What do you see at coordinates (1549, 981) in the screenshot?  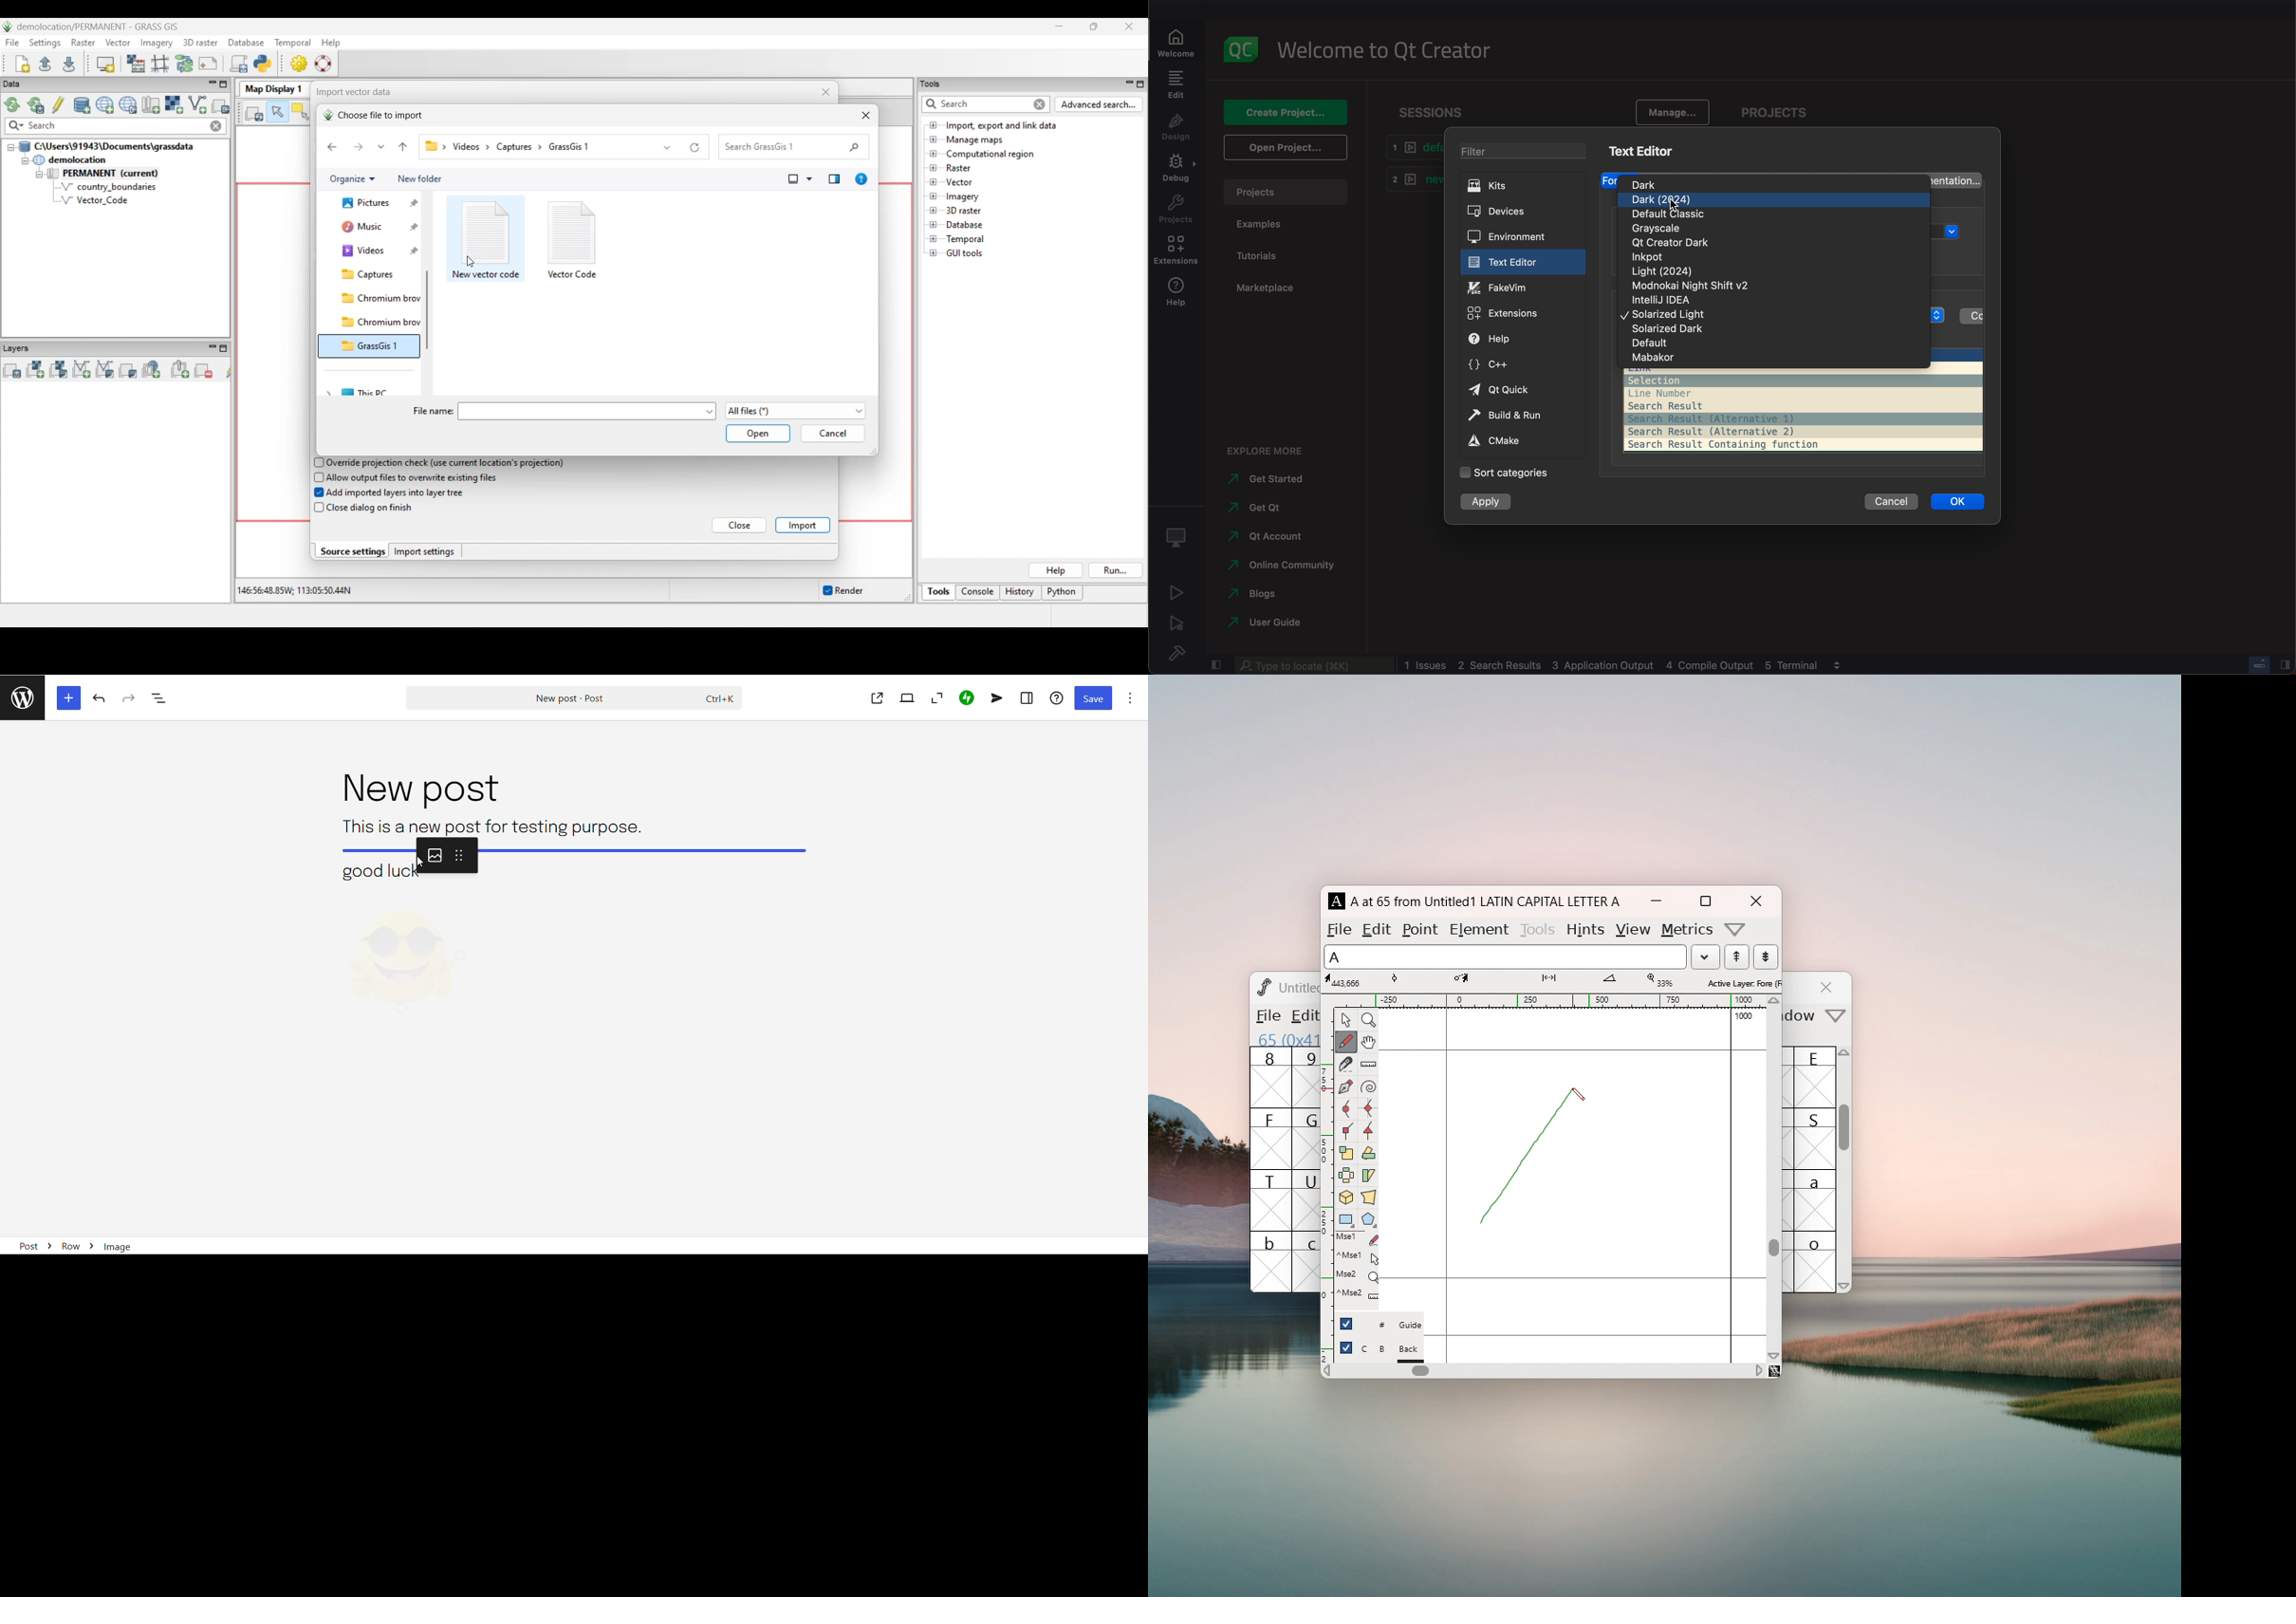 I see `distance from starting point` at bounding box center [1549, 981].